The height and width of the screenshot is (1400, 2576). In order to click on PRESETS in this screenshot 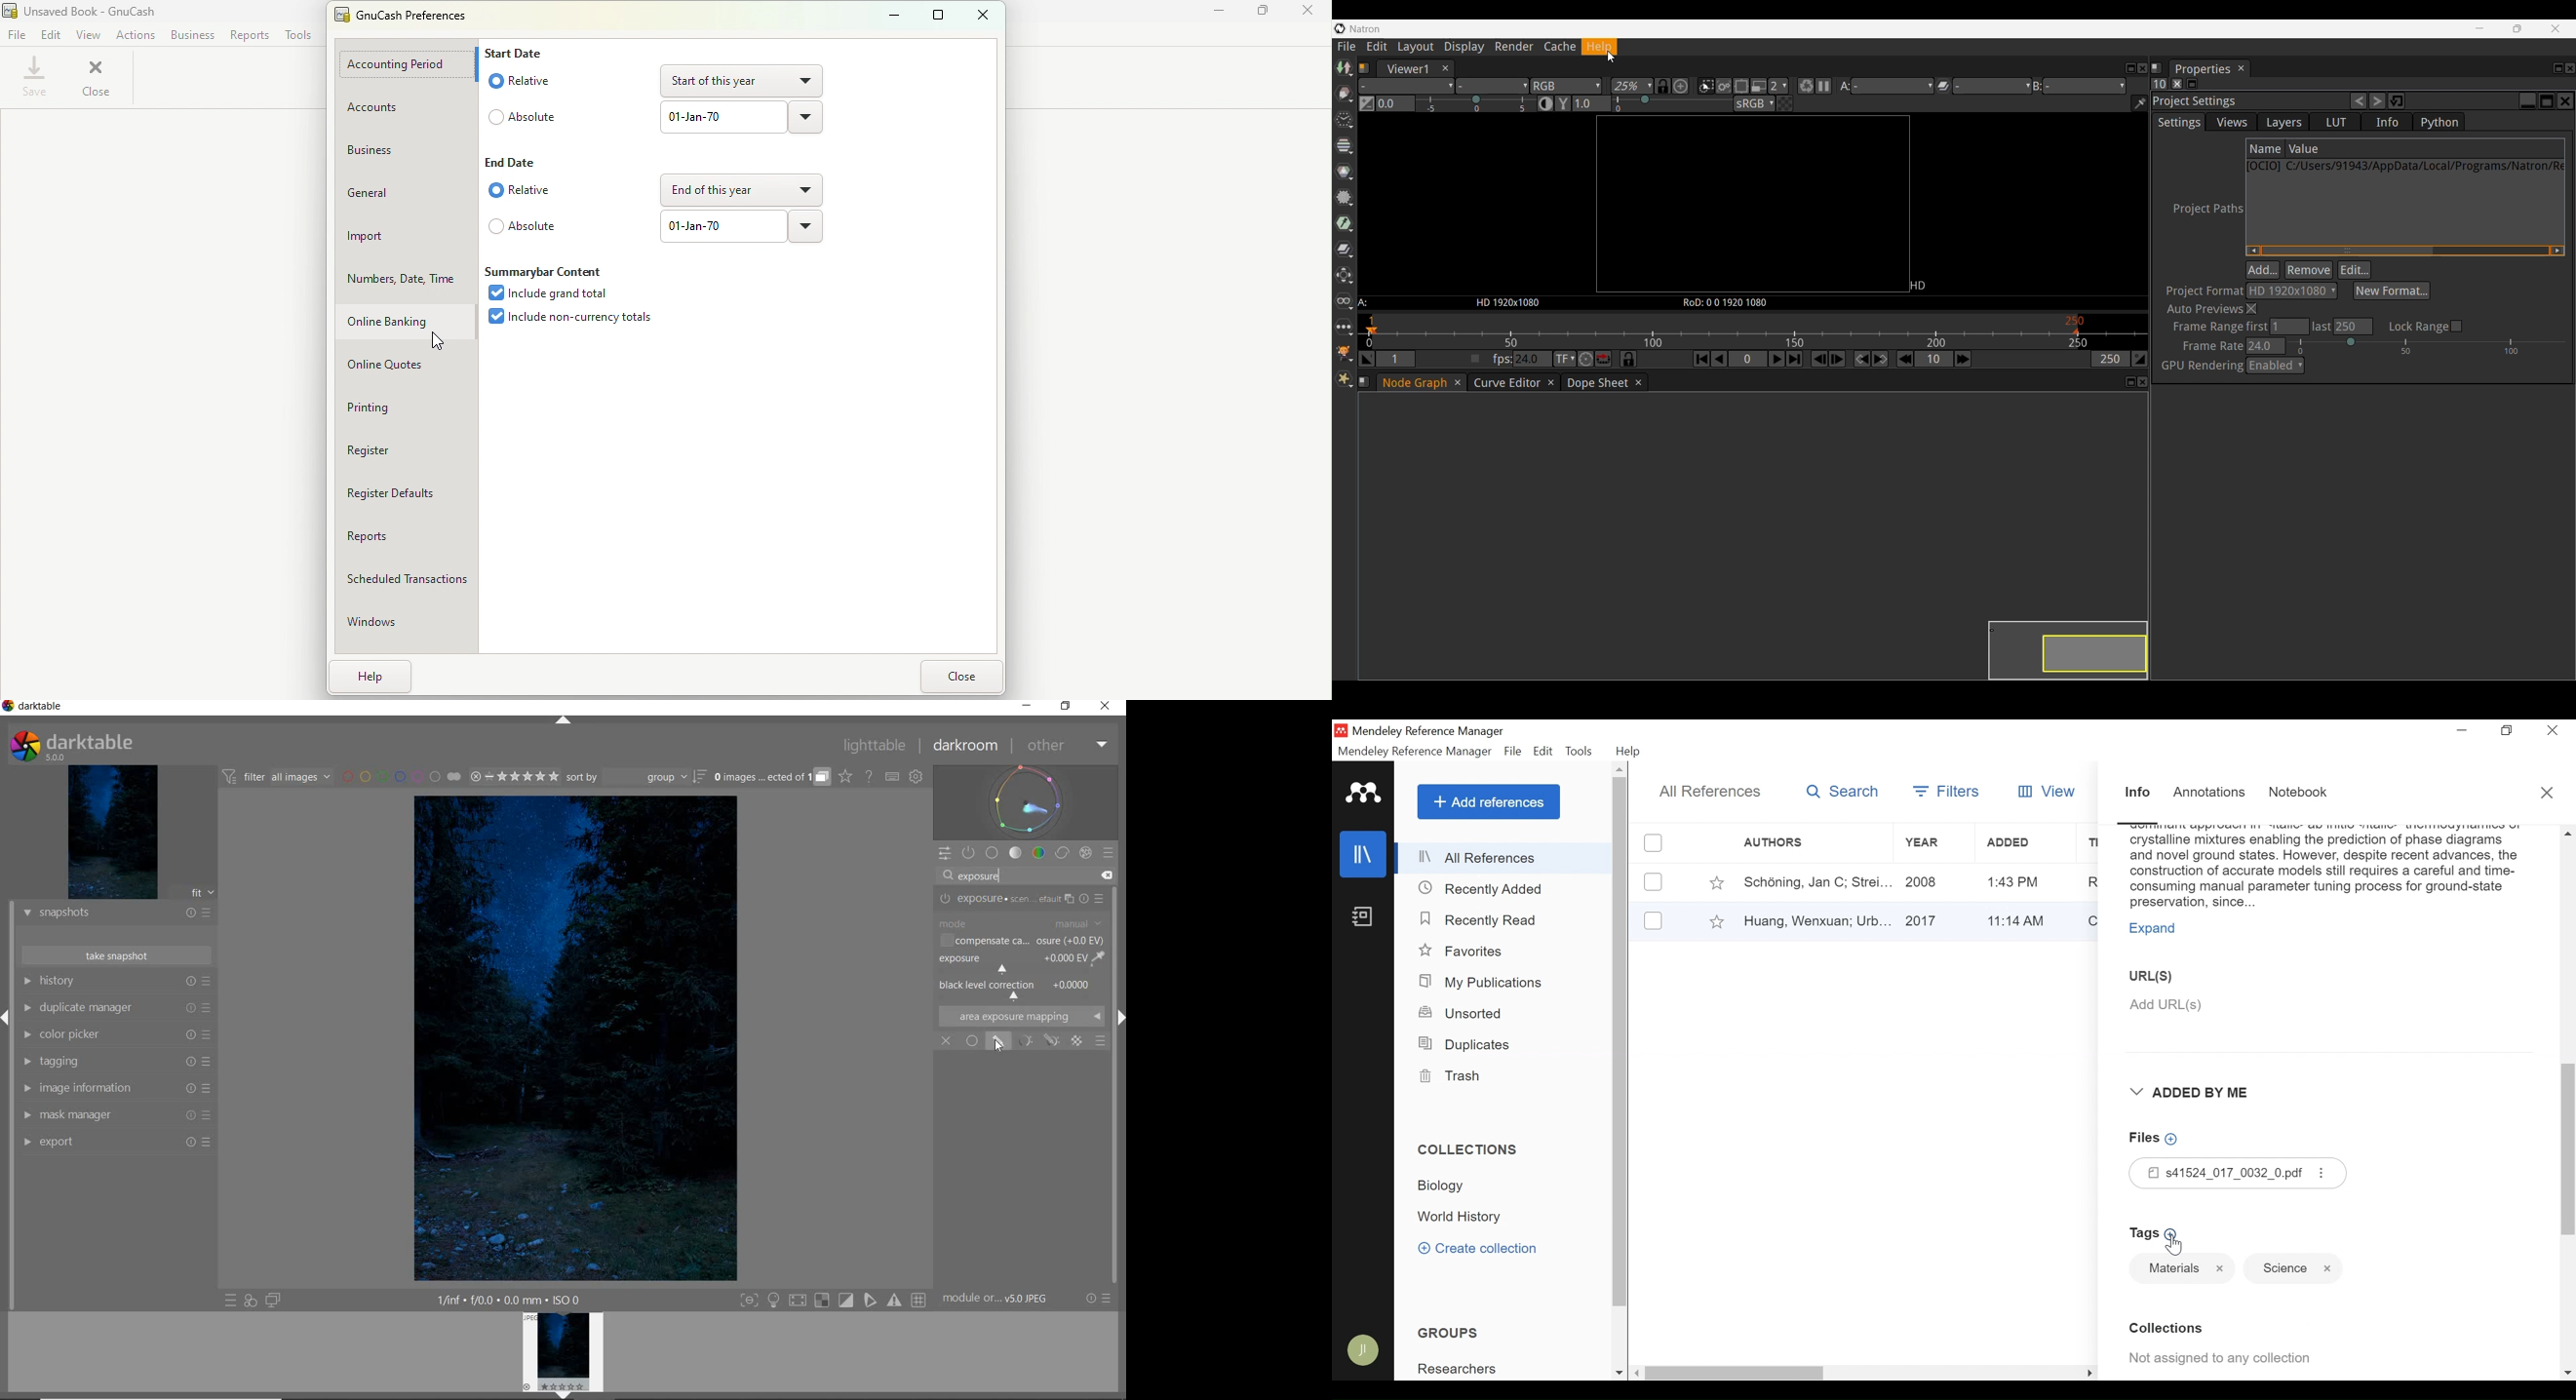, I will do `click(1110, 852)`.